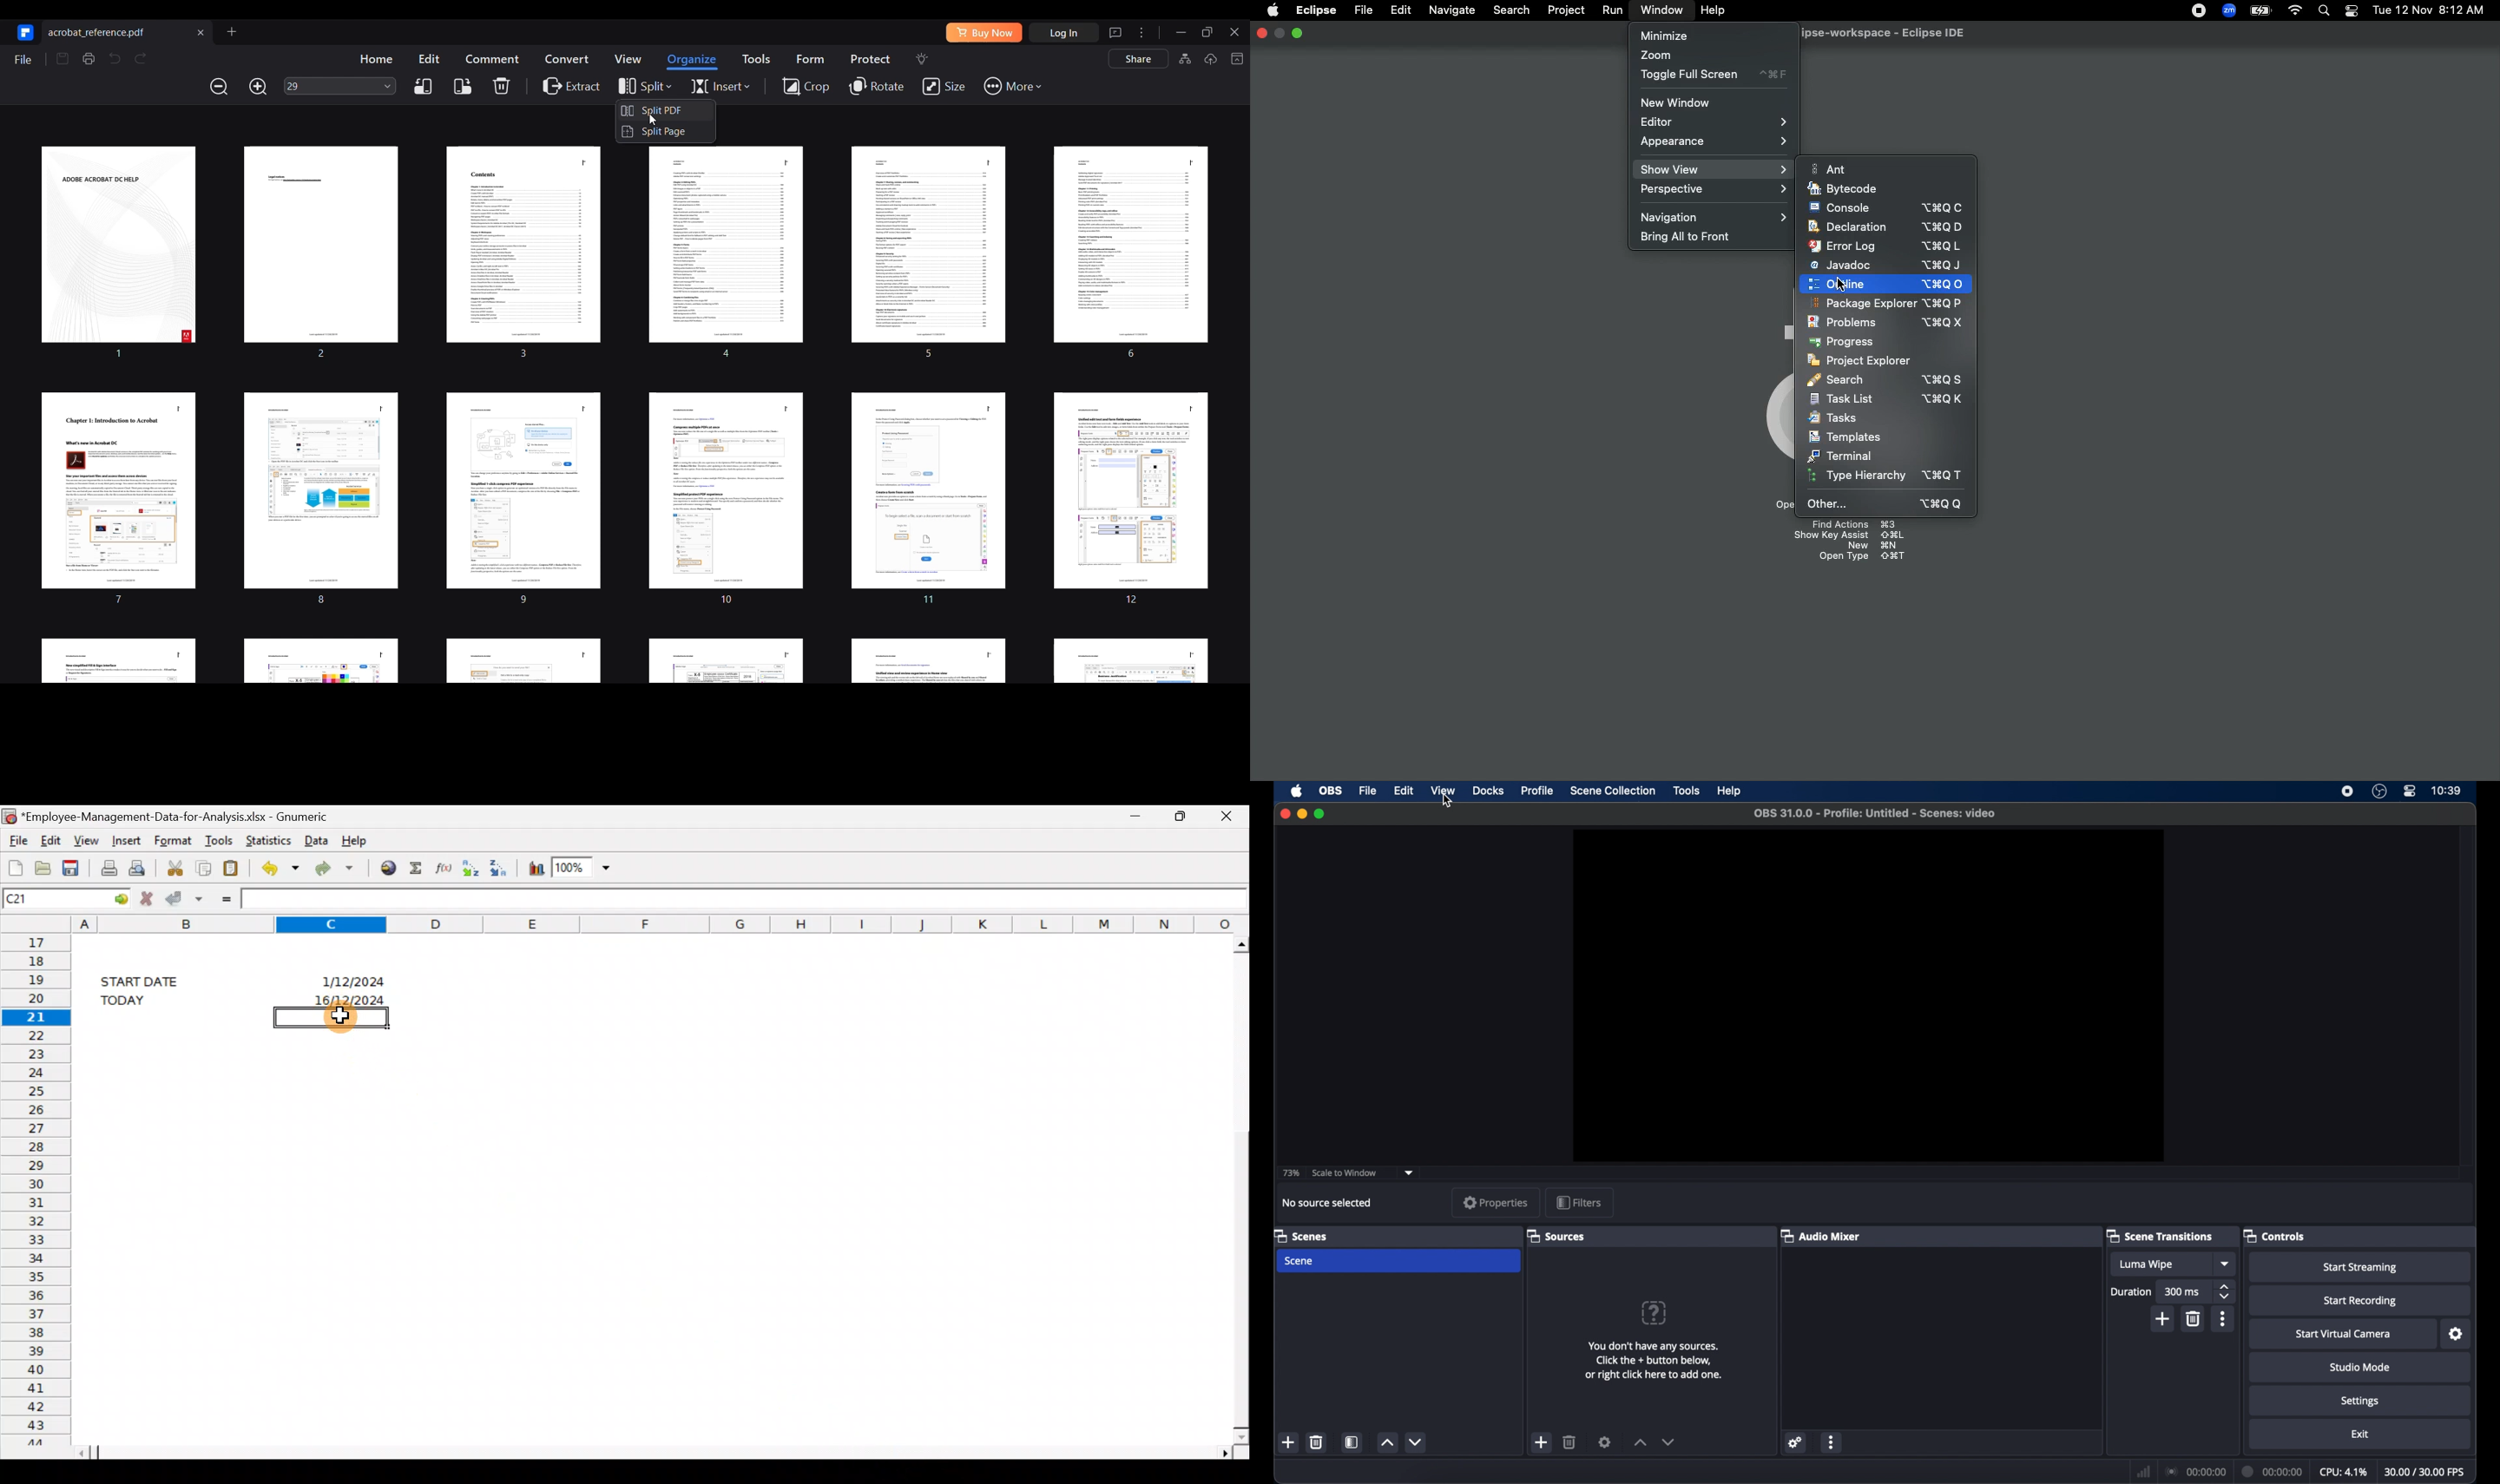  I want to click on settings, so click(2456, 1333).